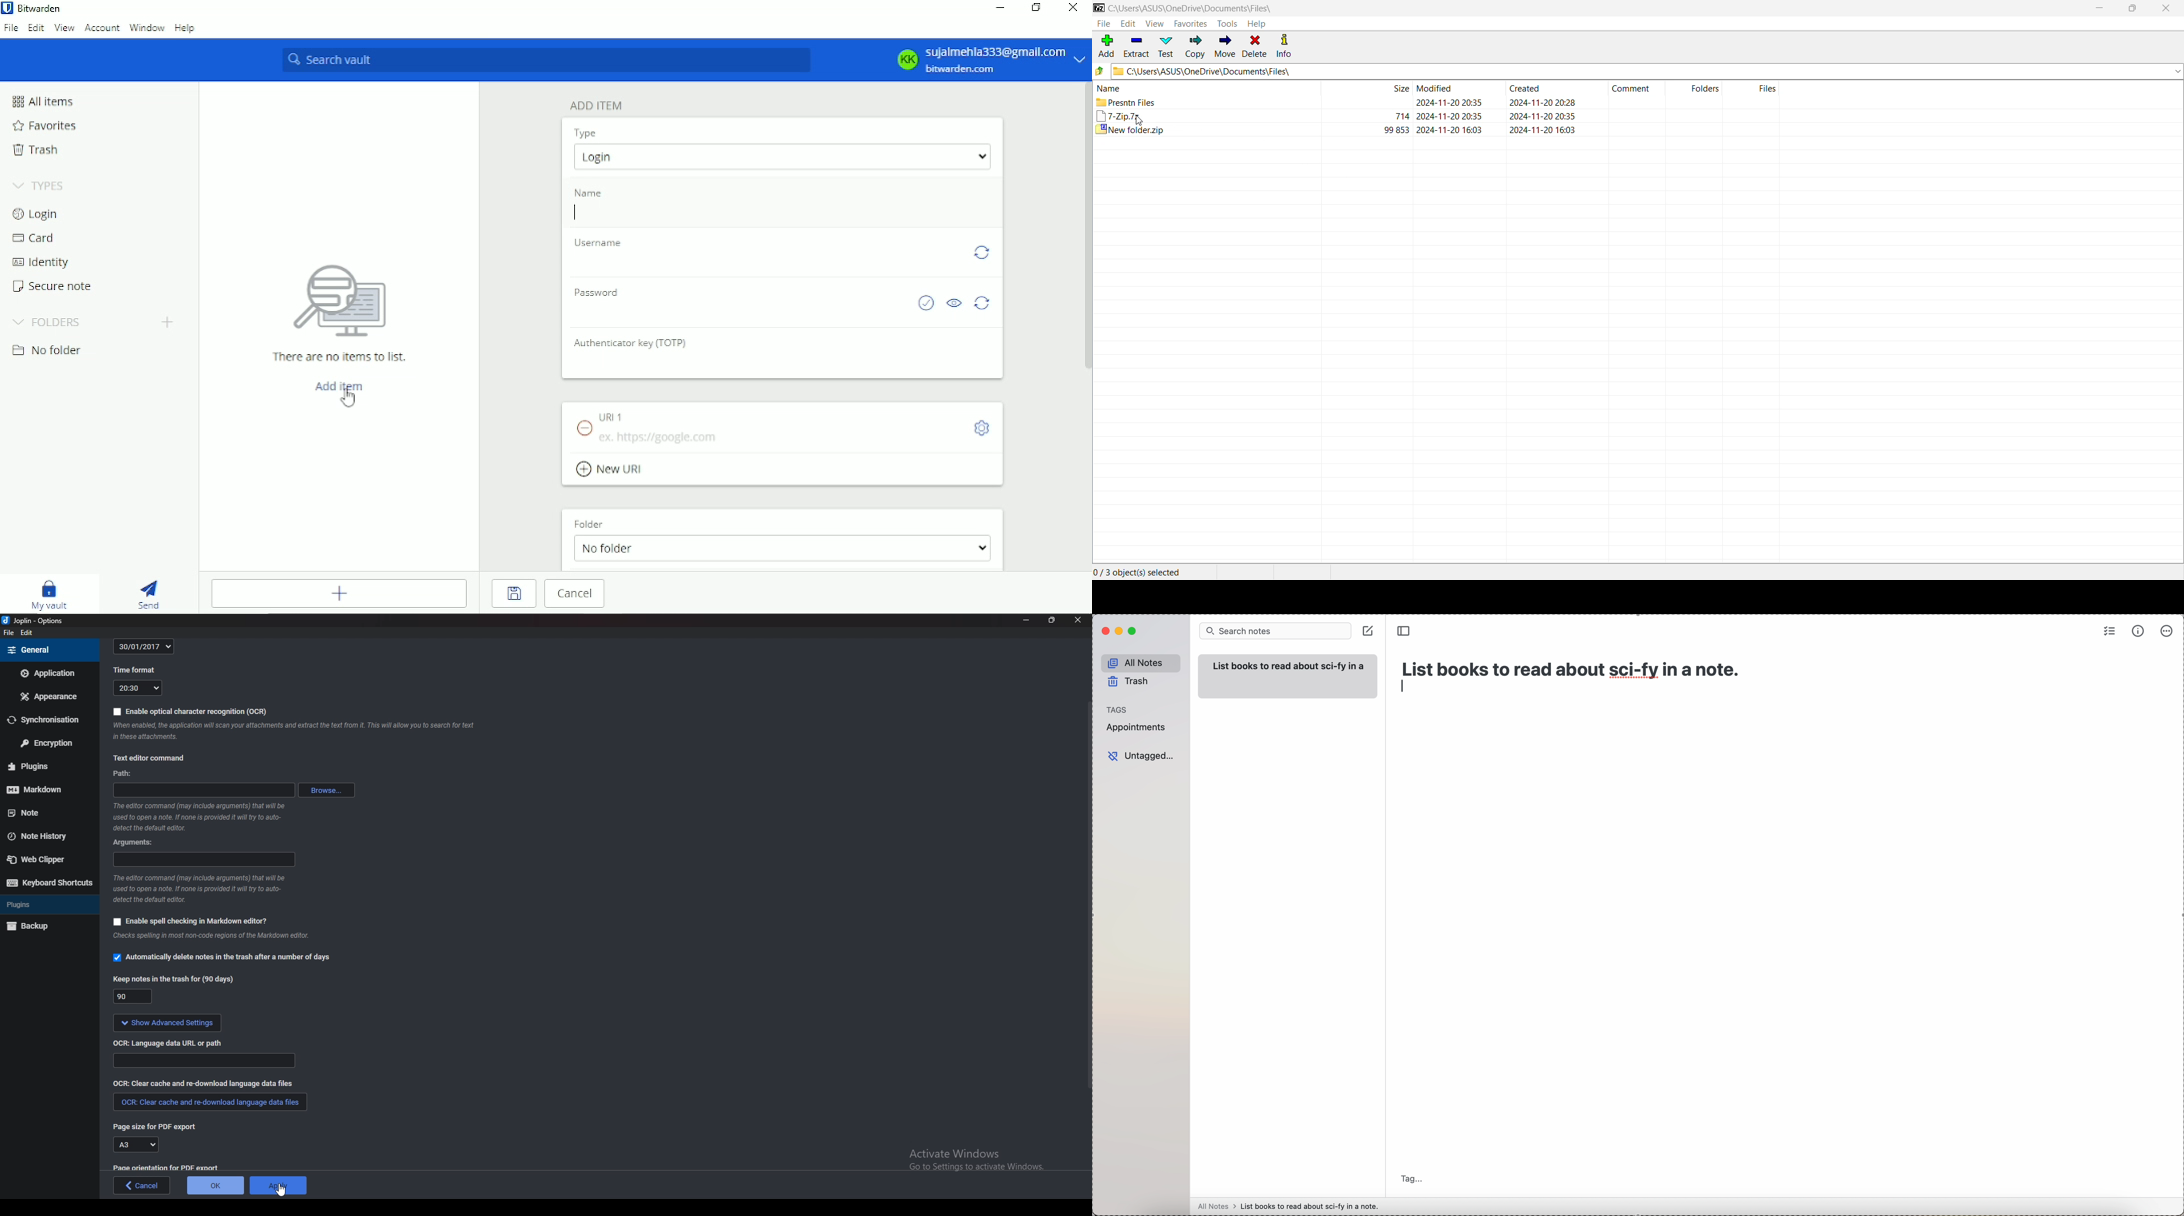  Describe the element at coordinates (782, 549) in the screenshot. I see `No folder` at that location.